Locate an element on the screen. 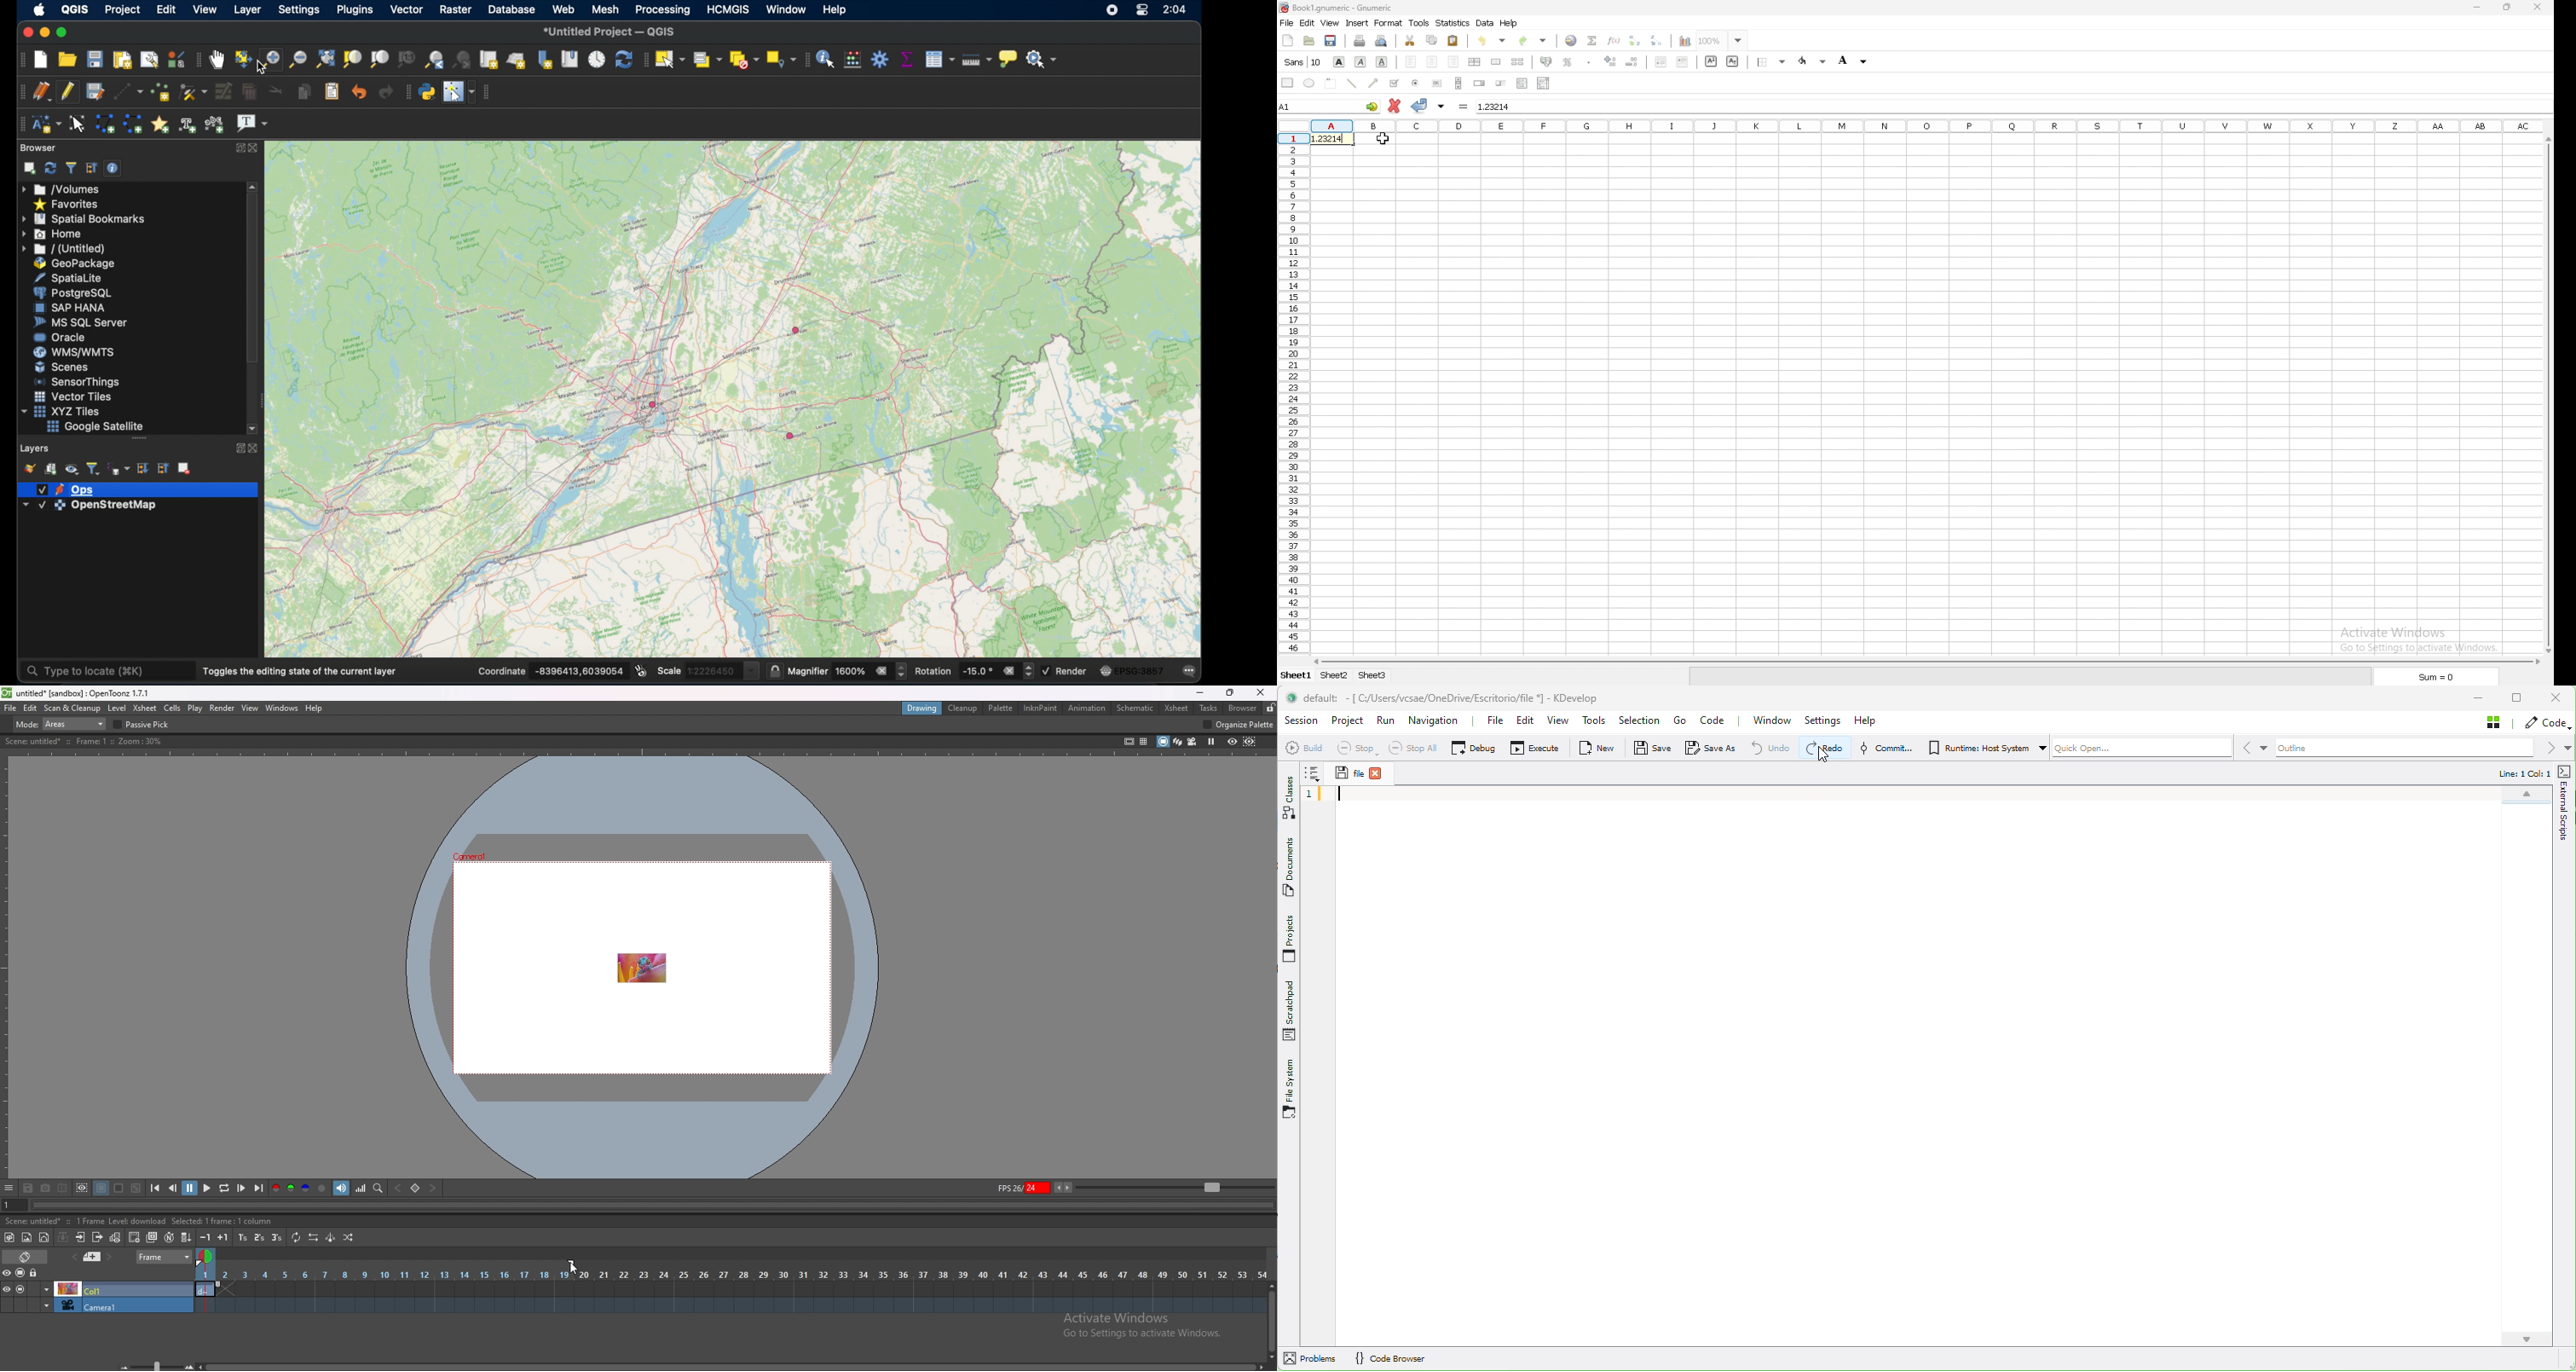  cursor is located at coordinates (1380, 138).